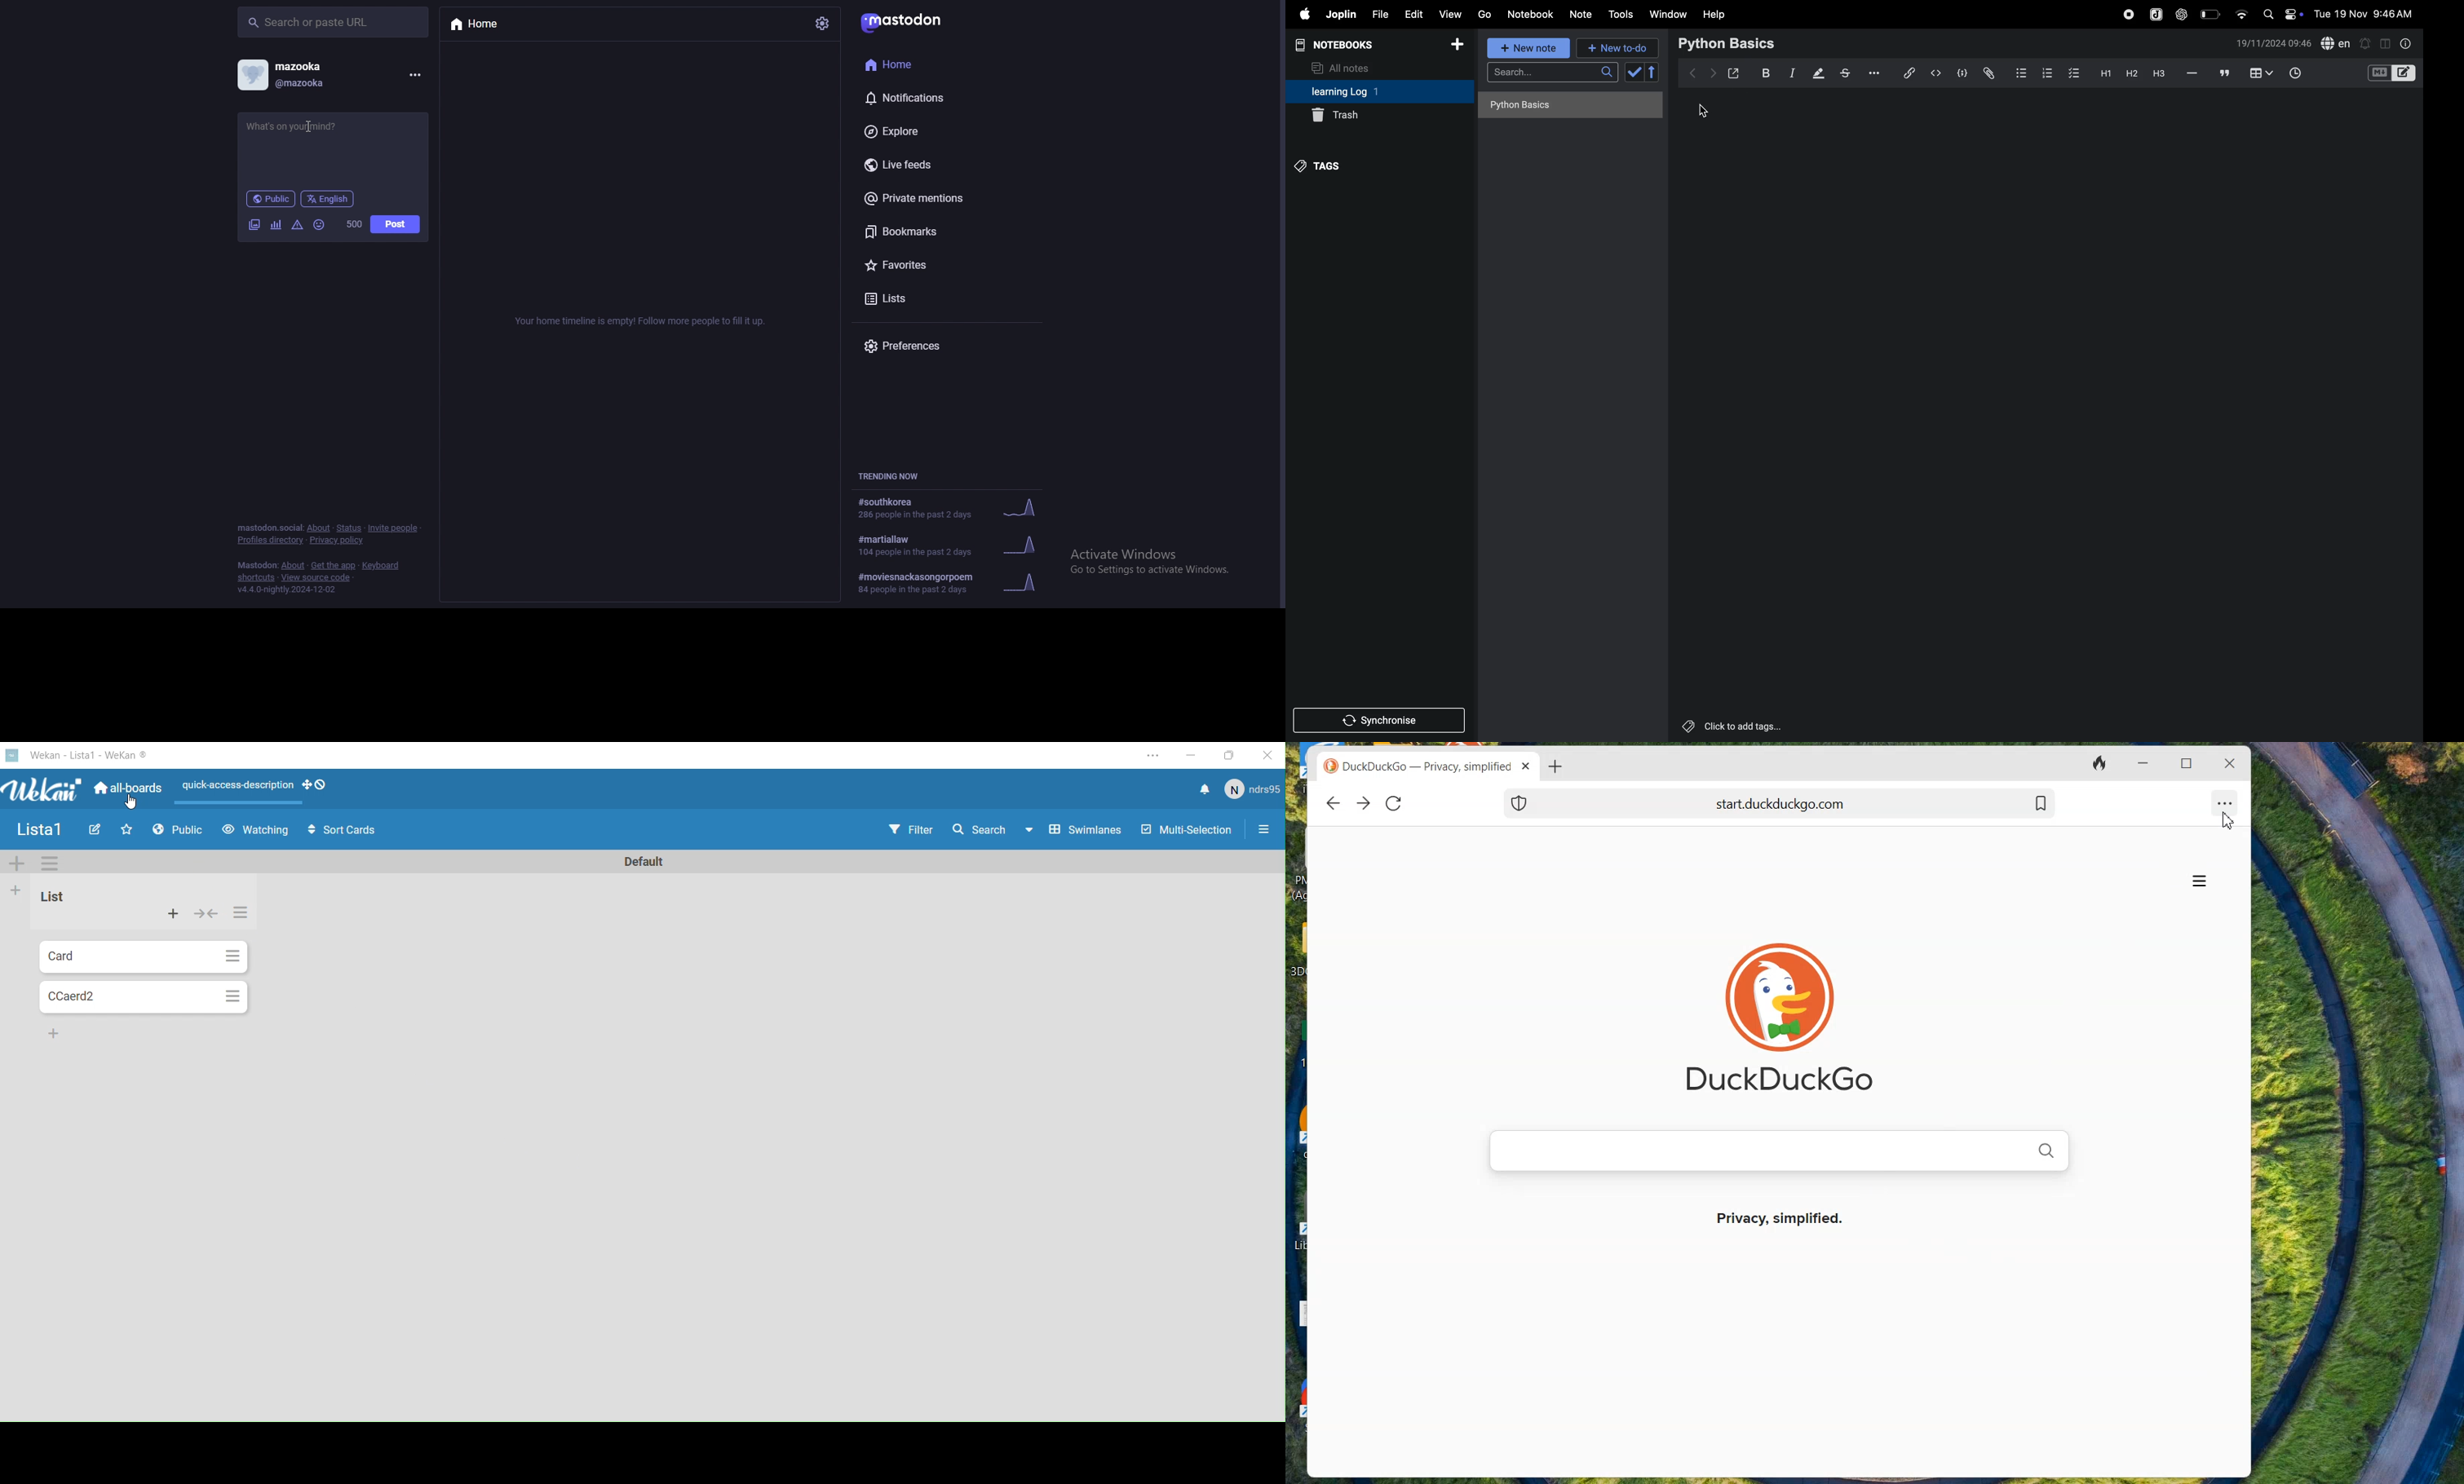 This screenshot has width=2464, height=1484. Describe the element at coordinates (1693, 71) in the screenshot. I see `backward` at that location.